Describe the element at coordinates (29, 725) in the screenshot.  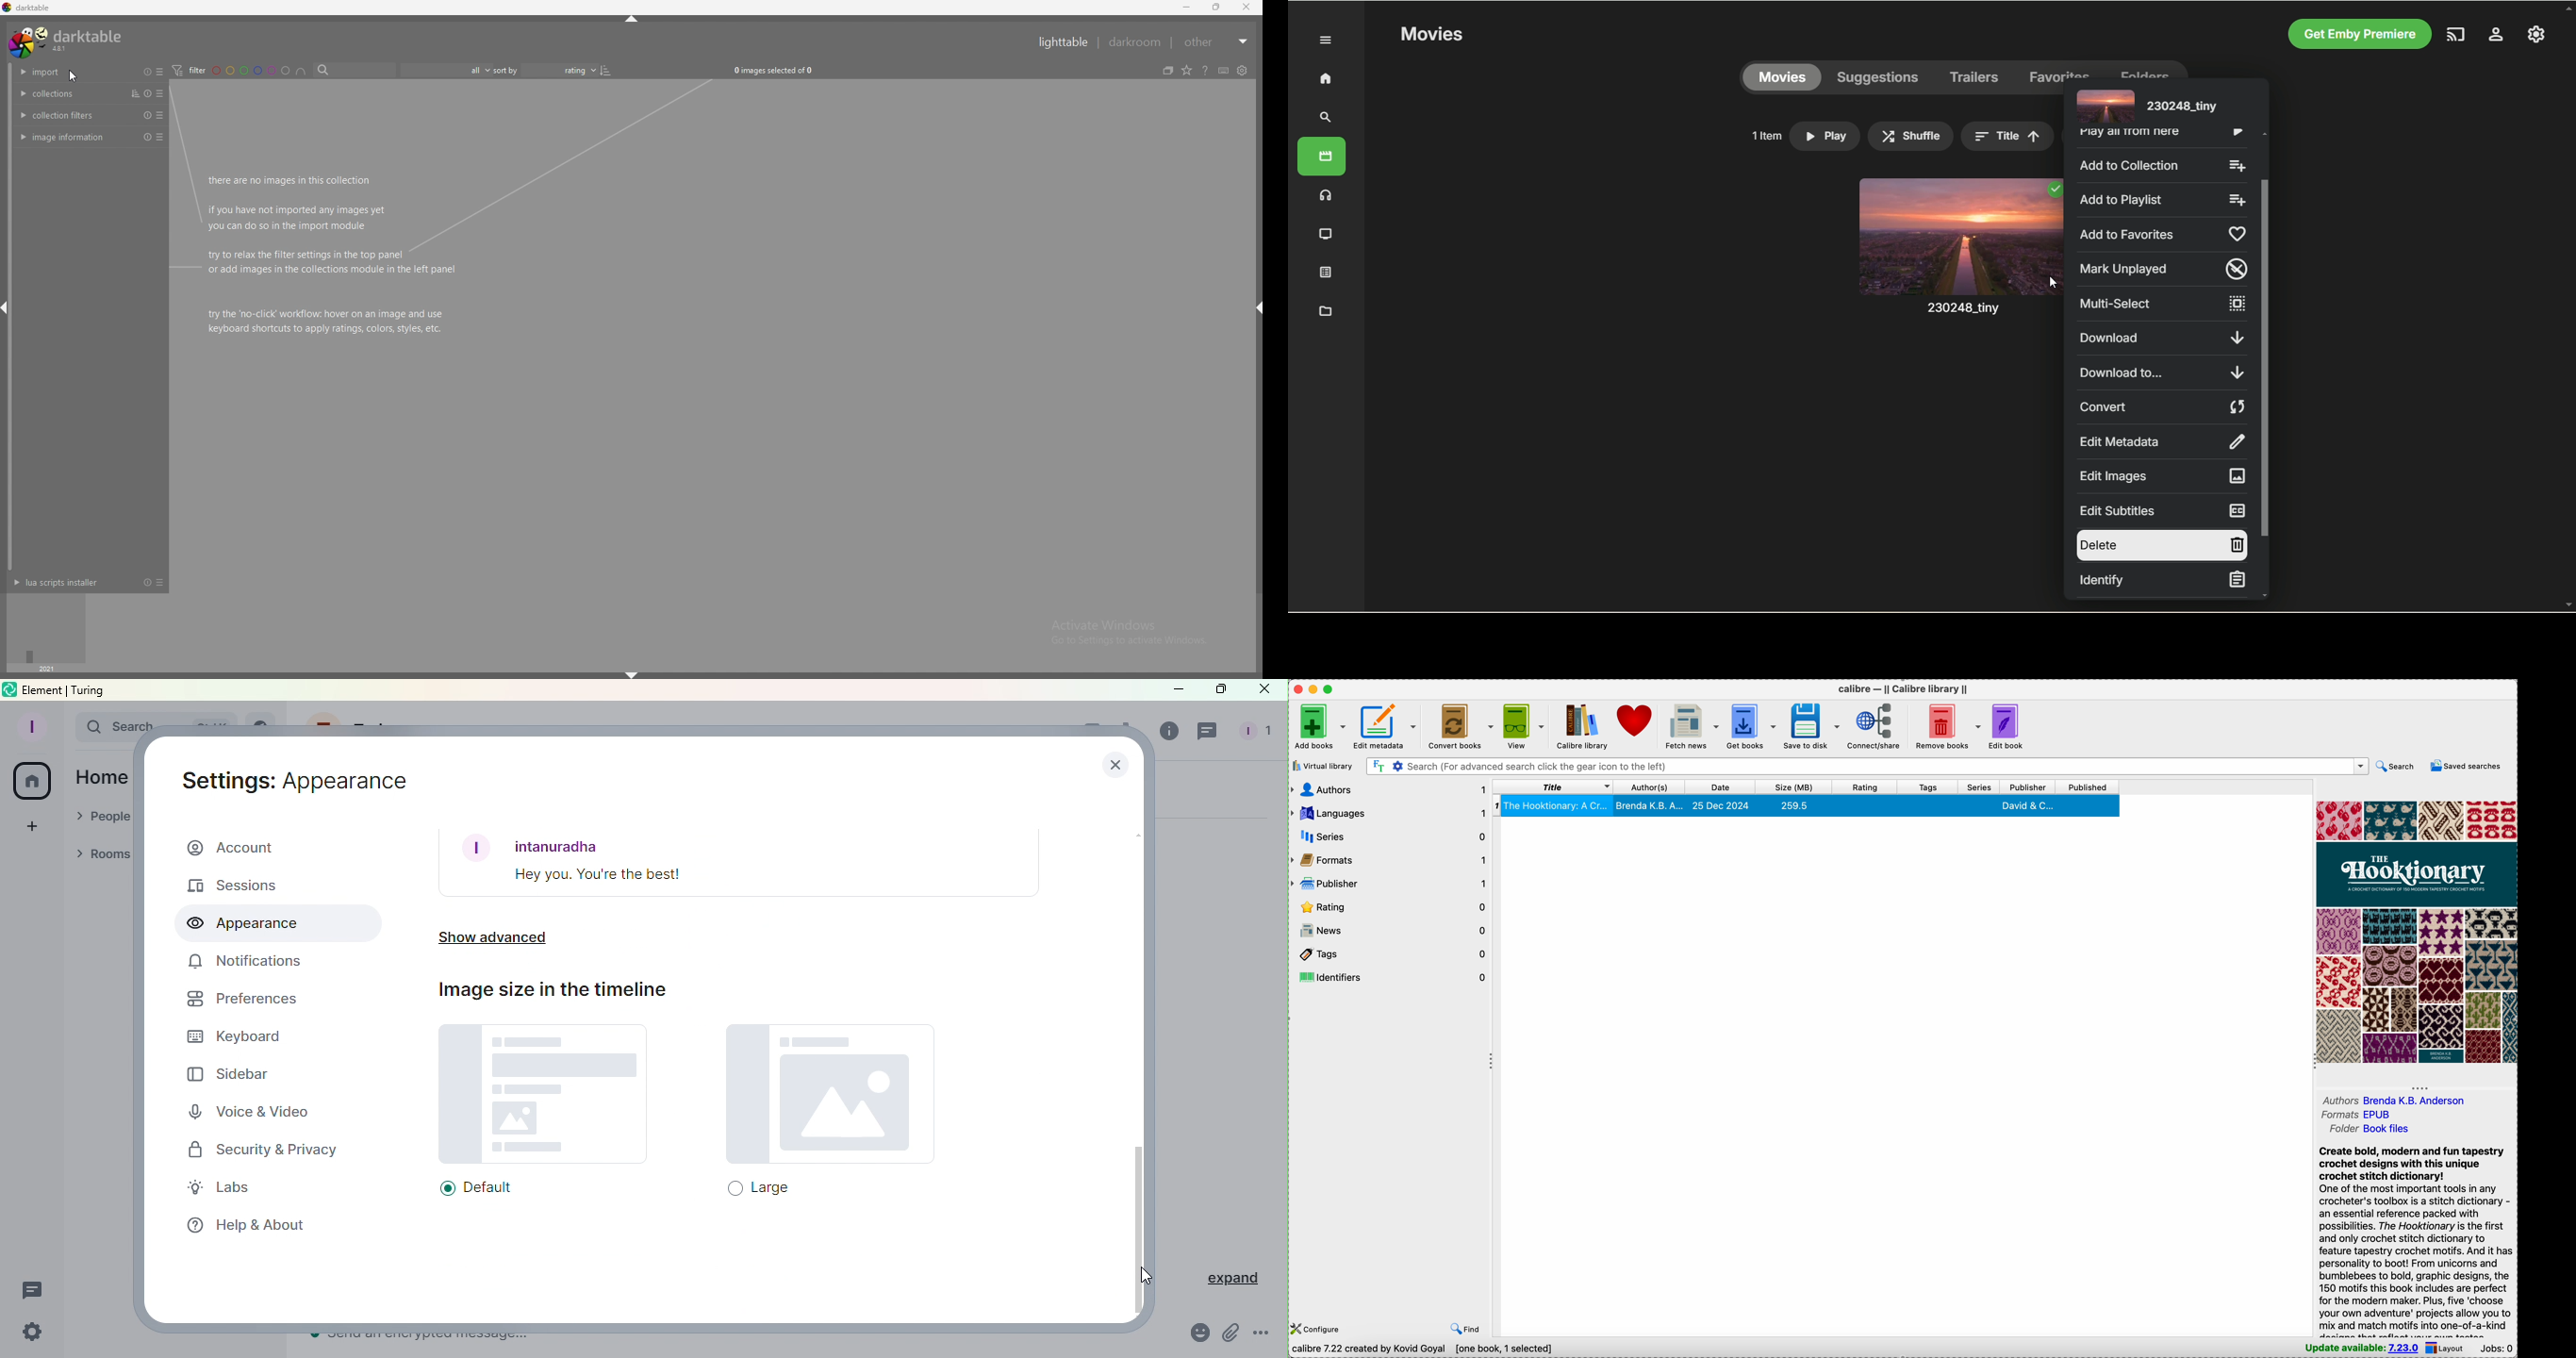
I see `Profile` at that location.